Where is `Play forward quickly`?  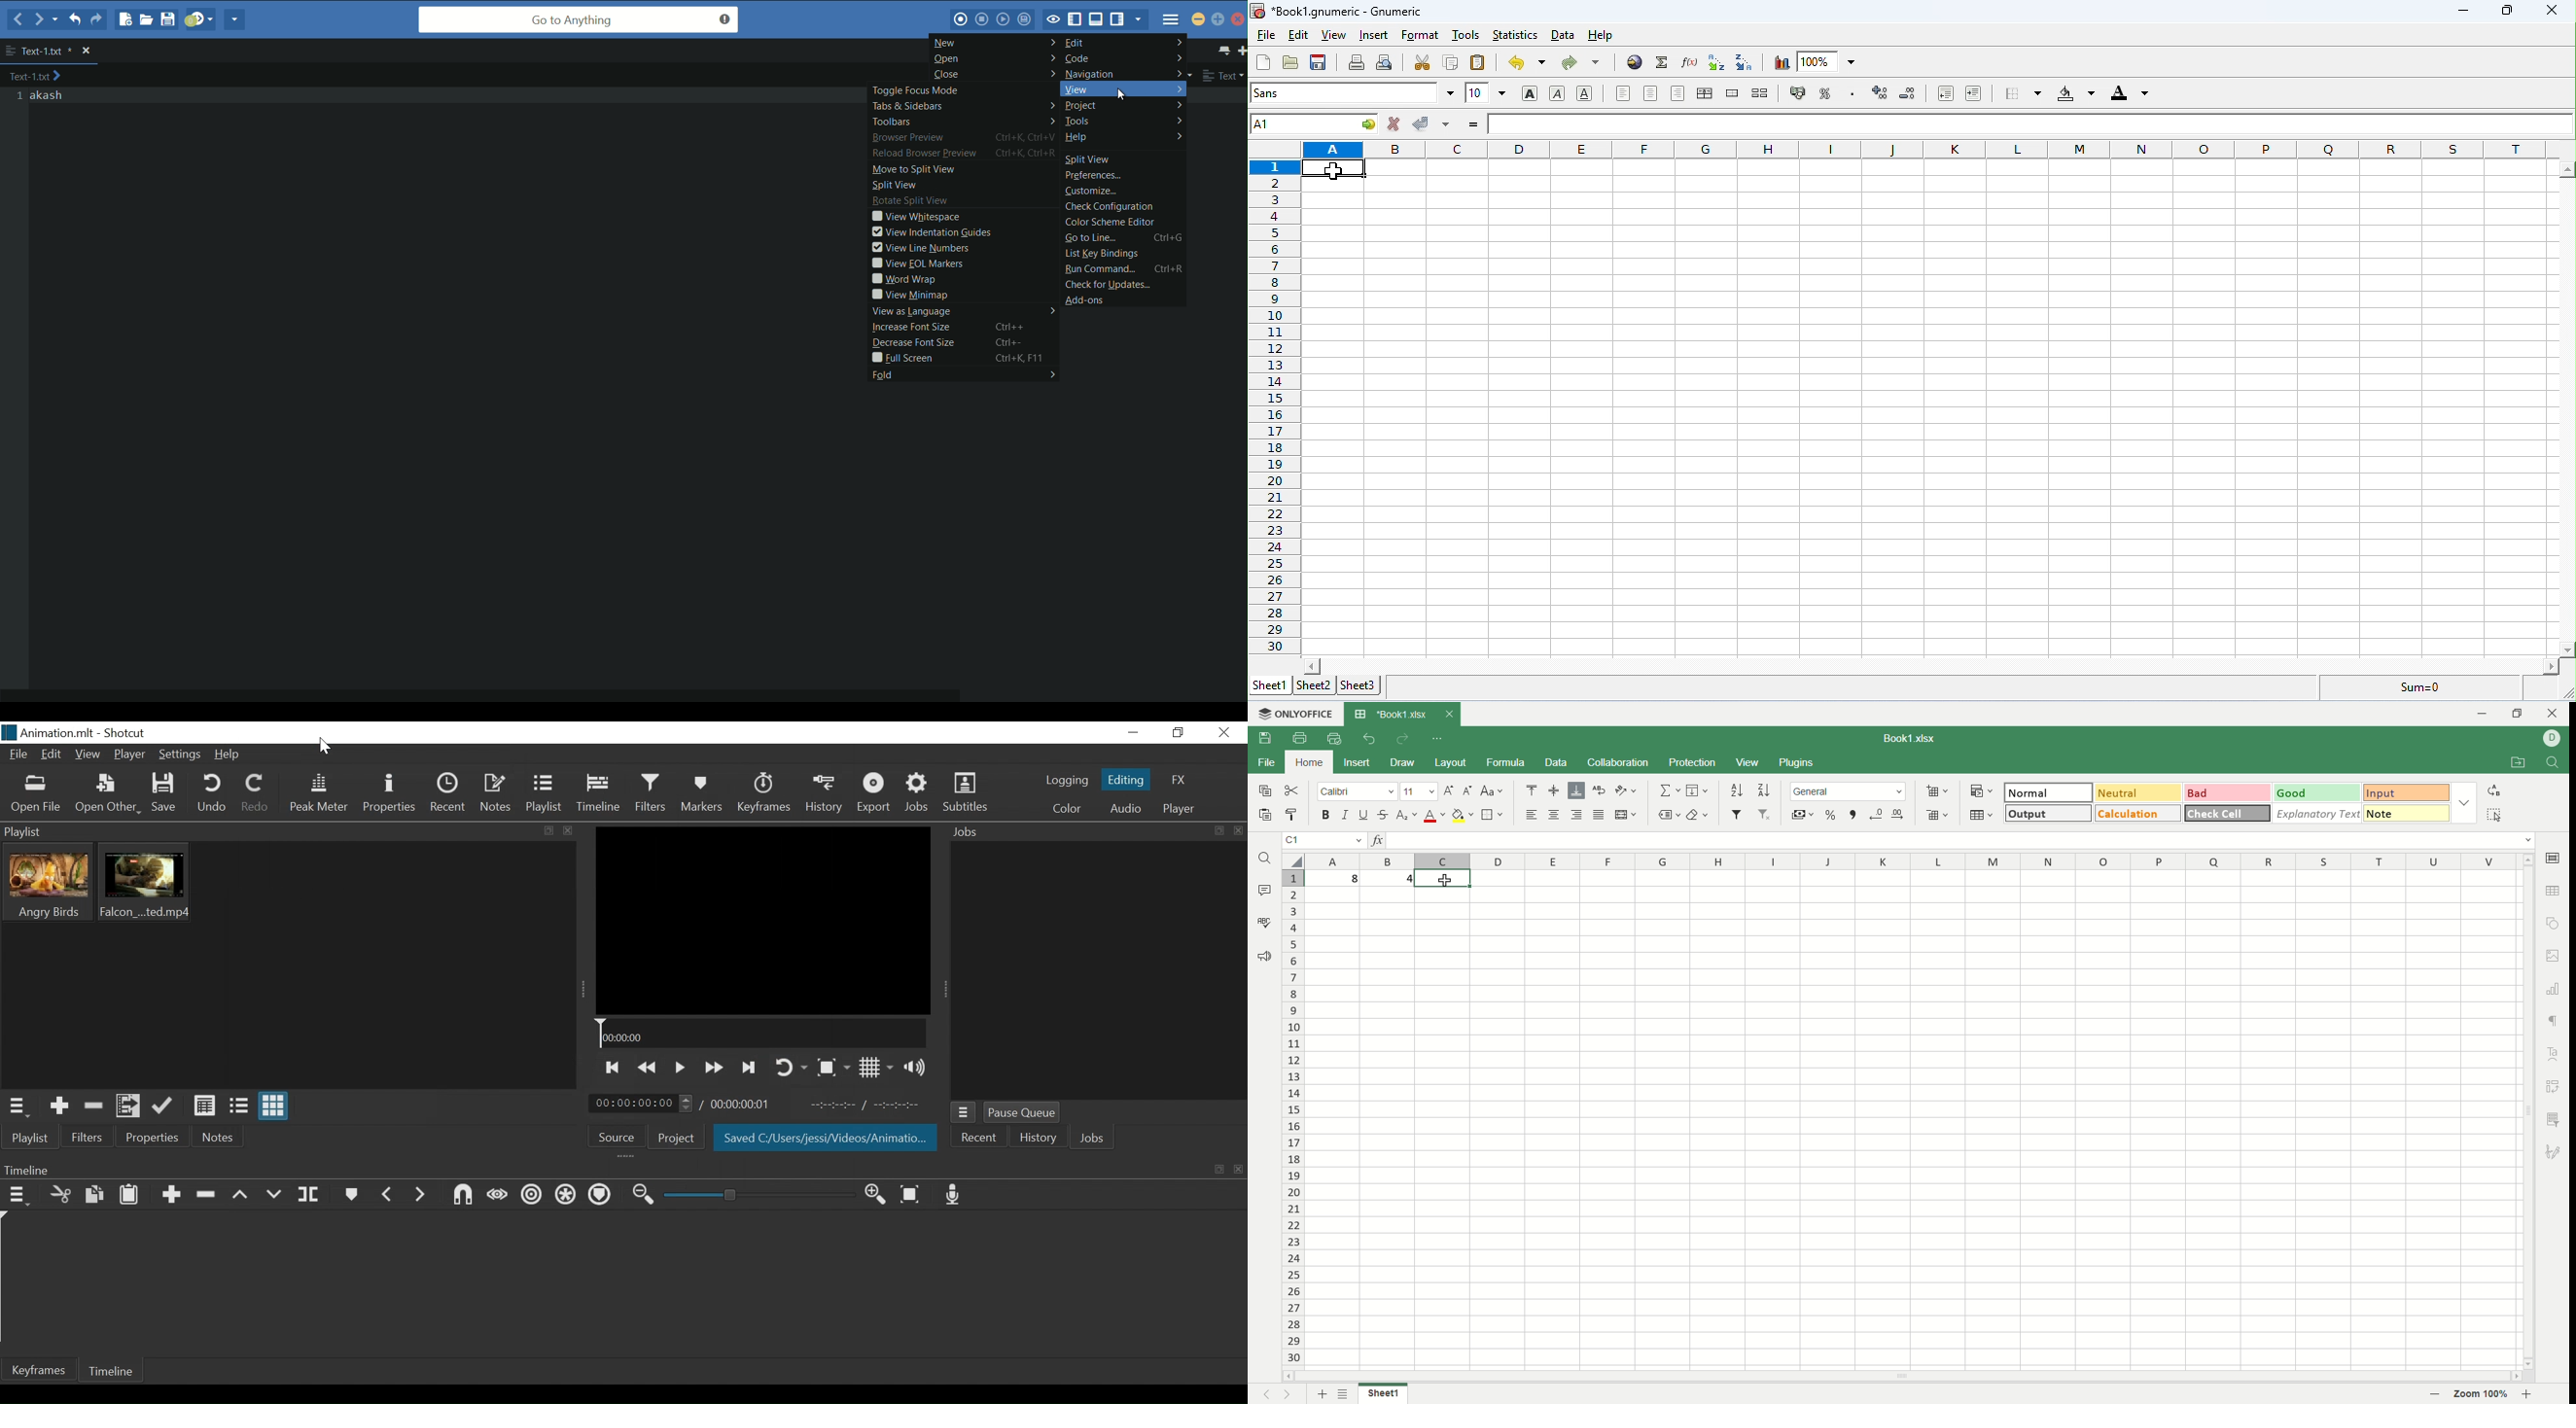
Play forward quickly is located at coordinates (713, 1067).